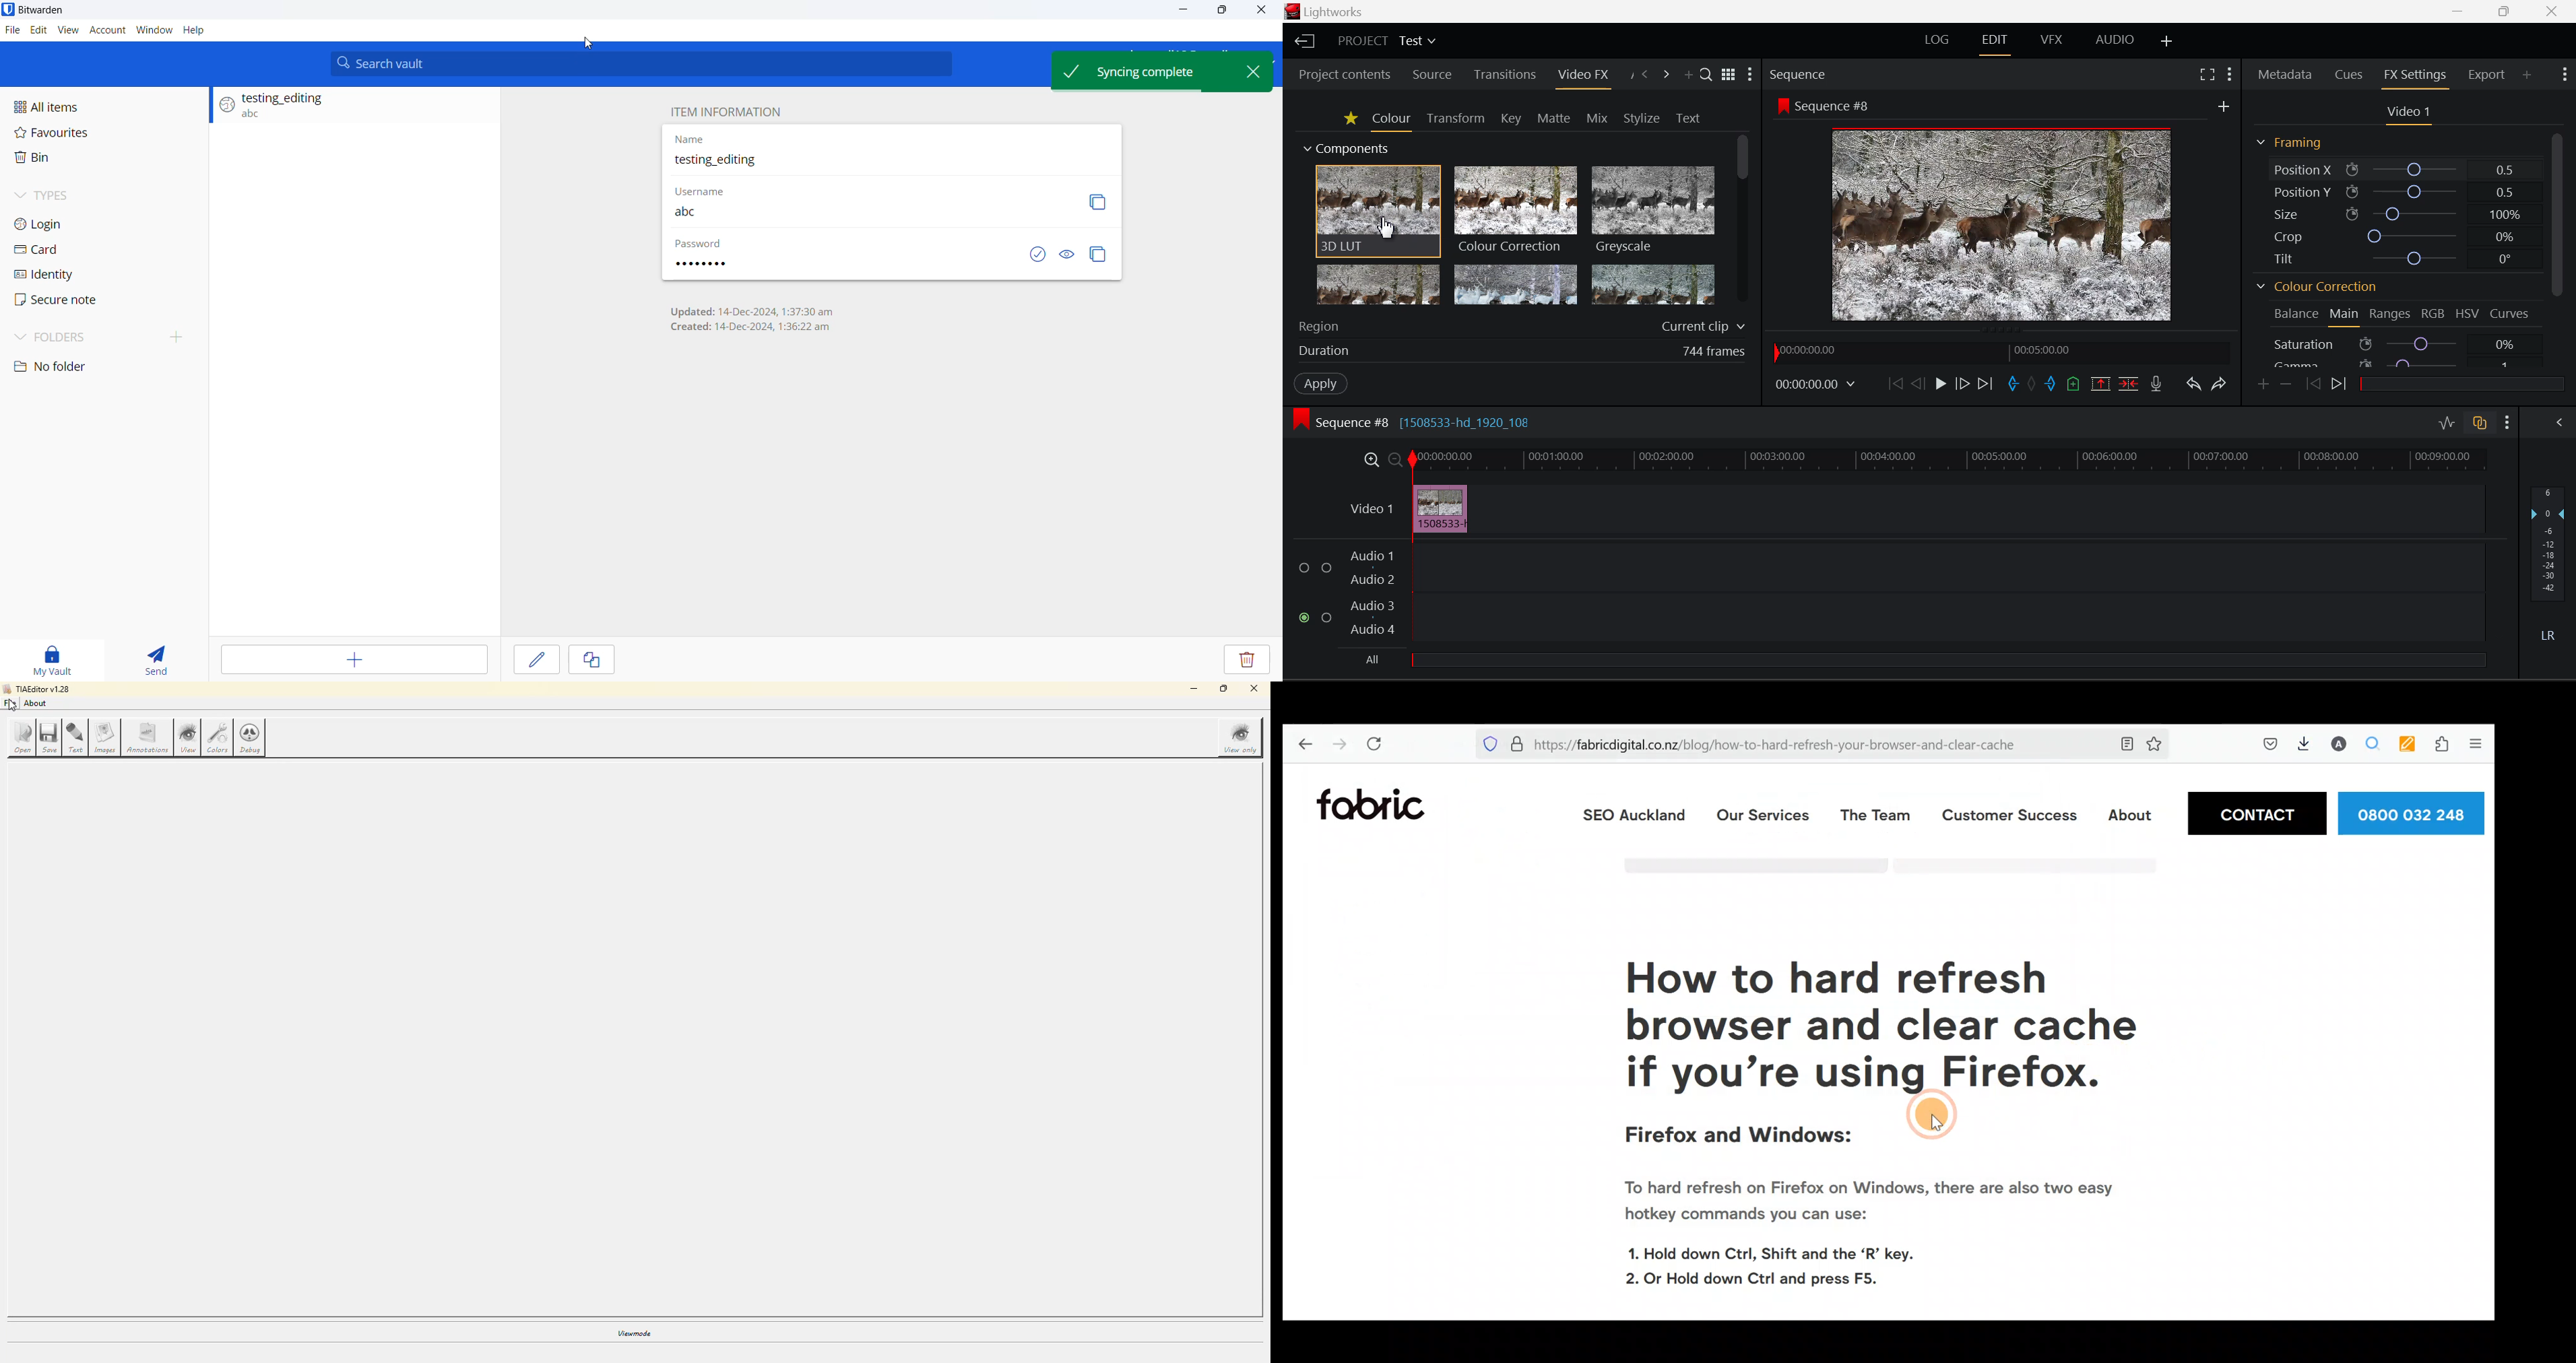 The image size is (2576, 1372). Describe the element at coordinates (2397, 343) in the screenshot. I see `Saturation` at that location.